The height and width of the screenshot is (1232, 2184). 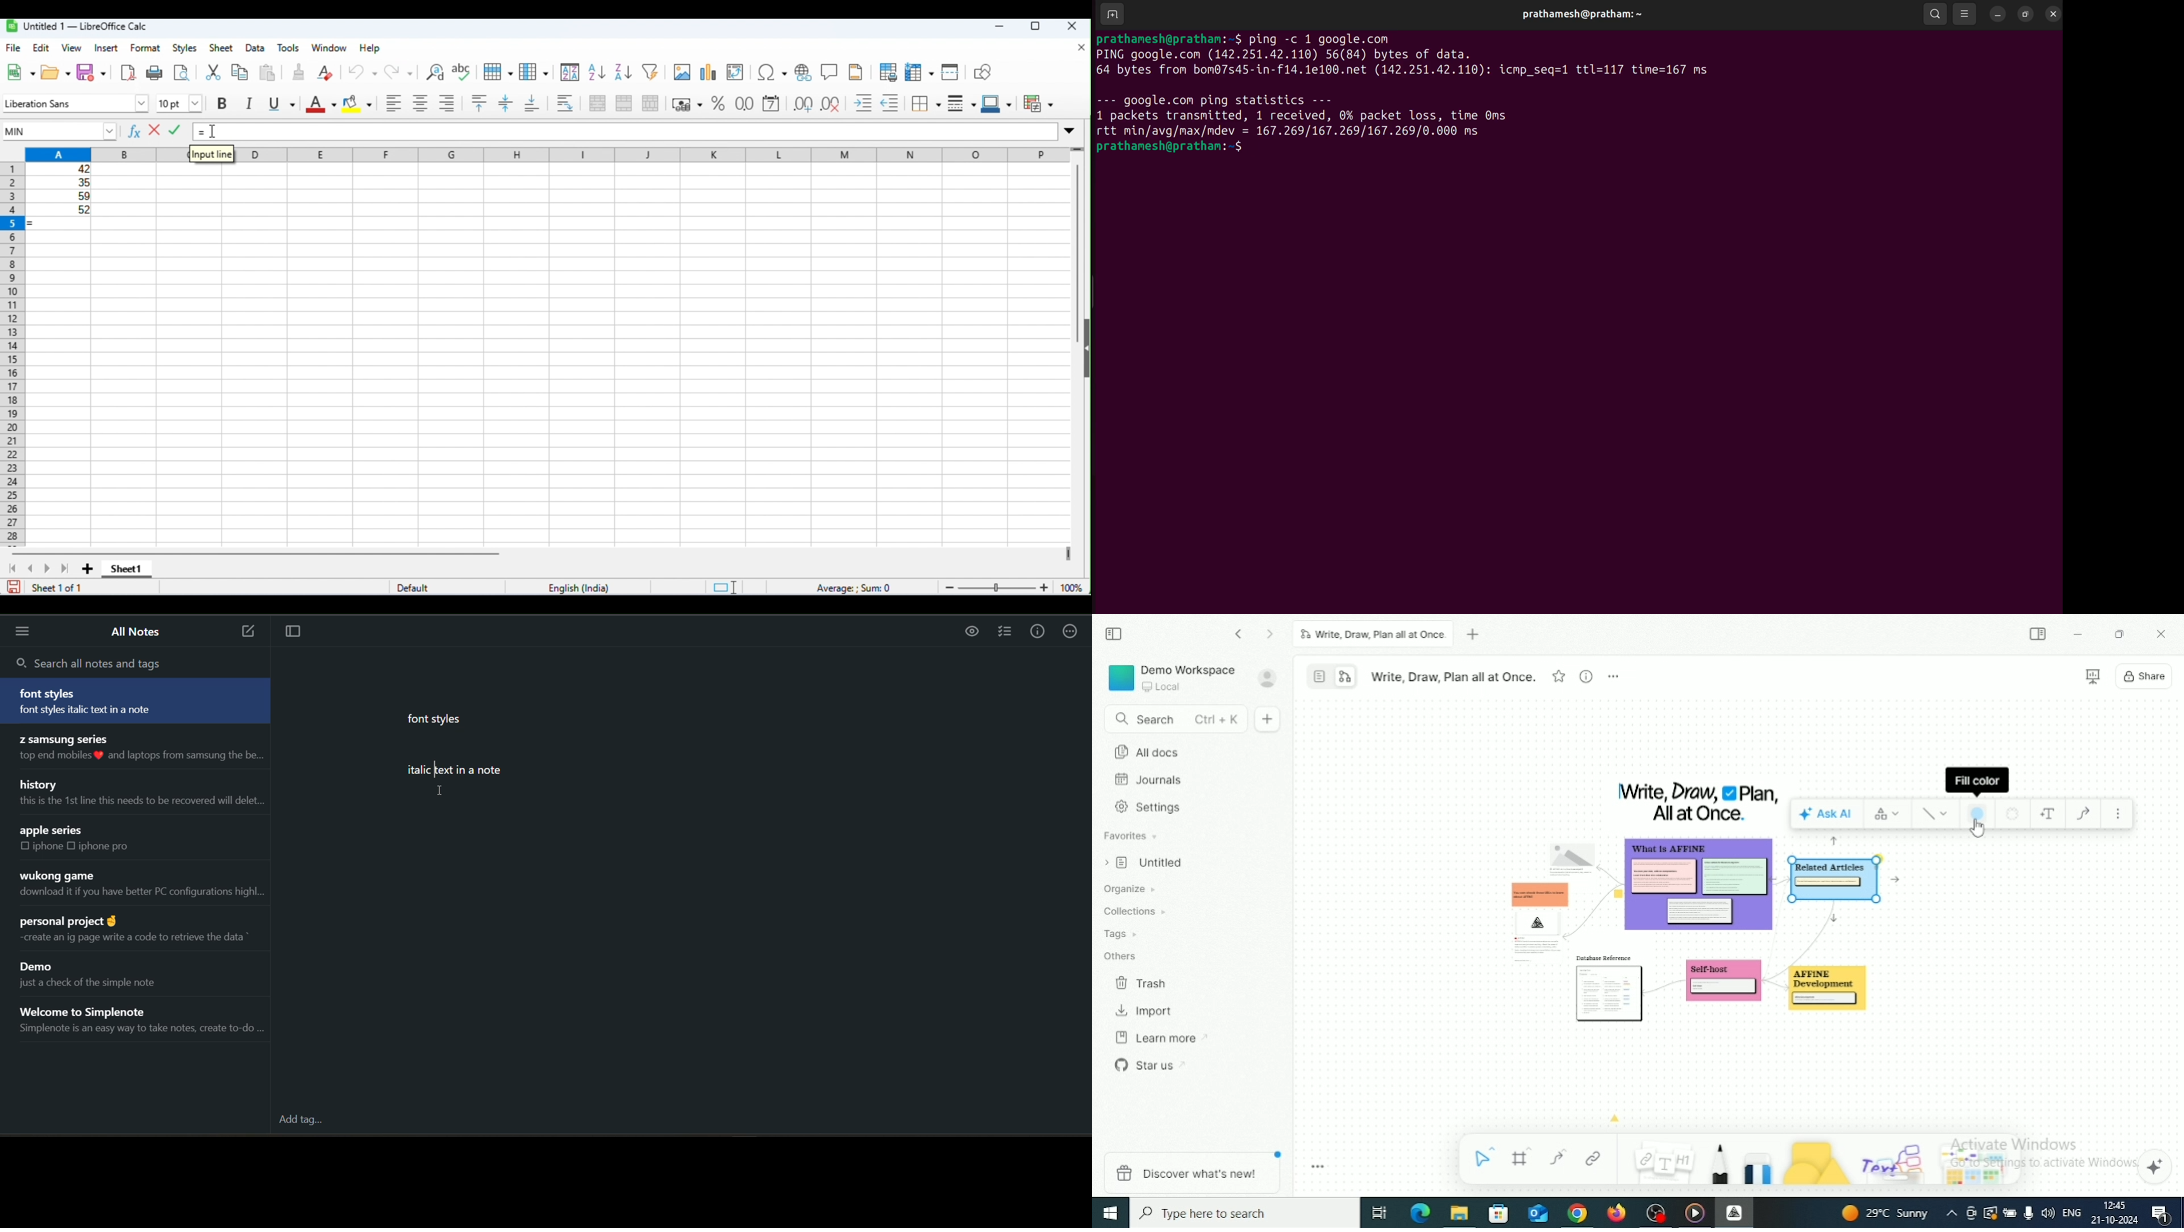 I want to click on clone, so click(x=299, y=72).